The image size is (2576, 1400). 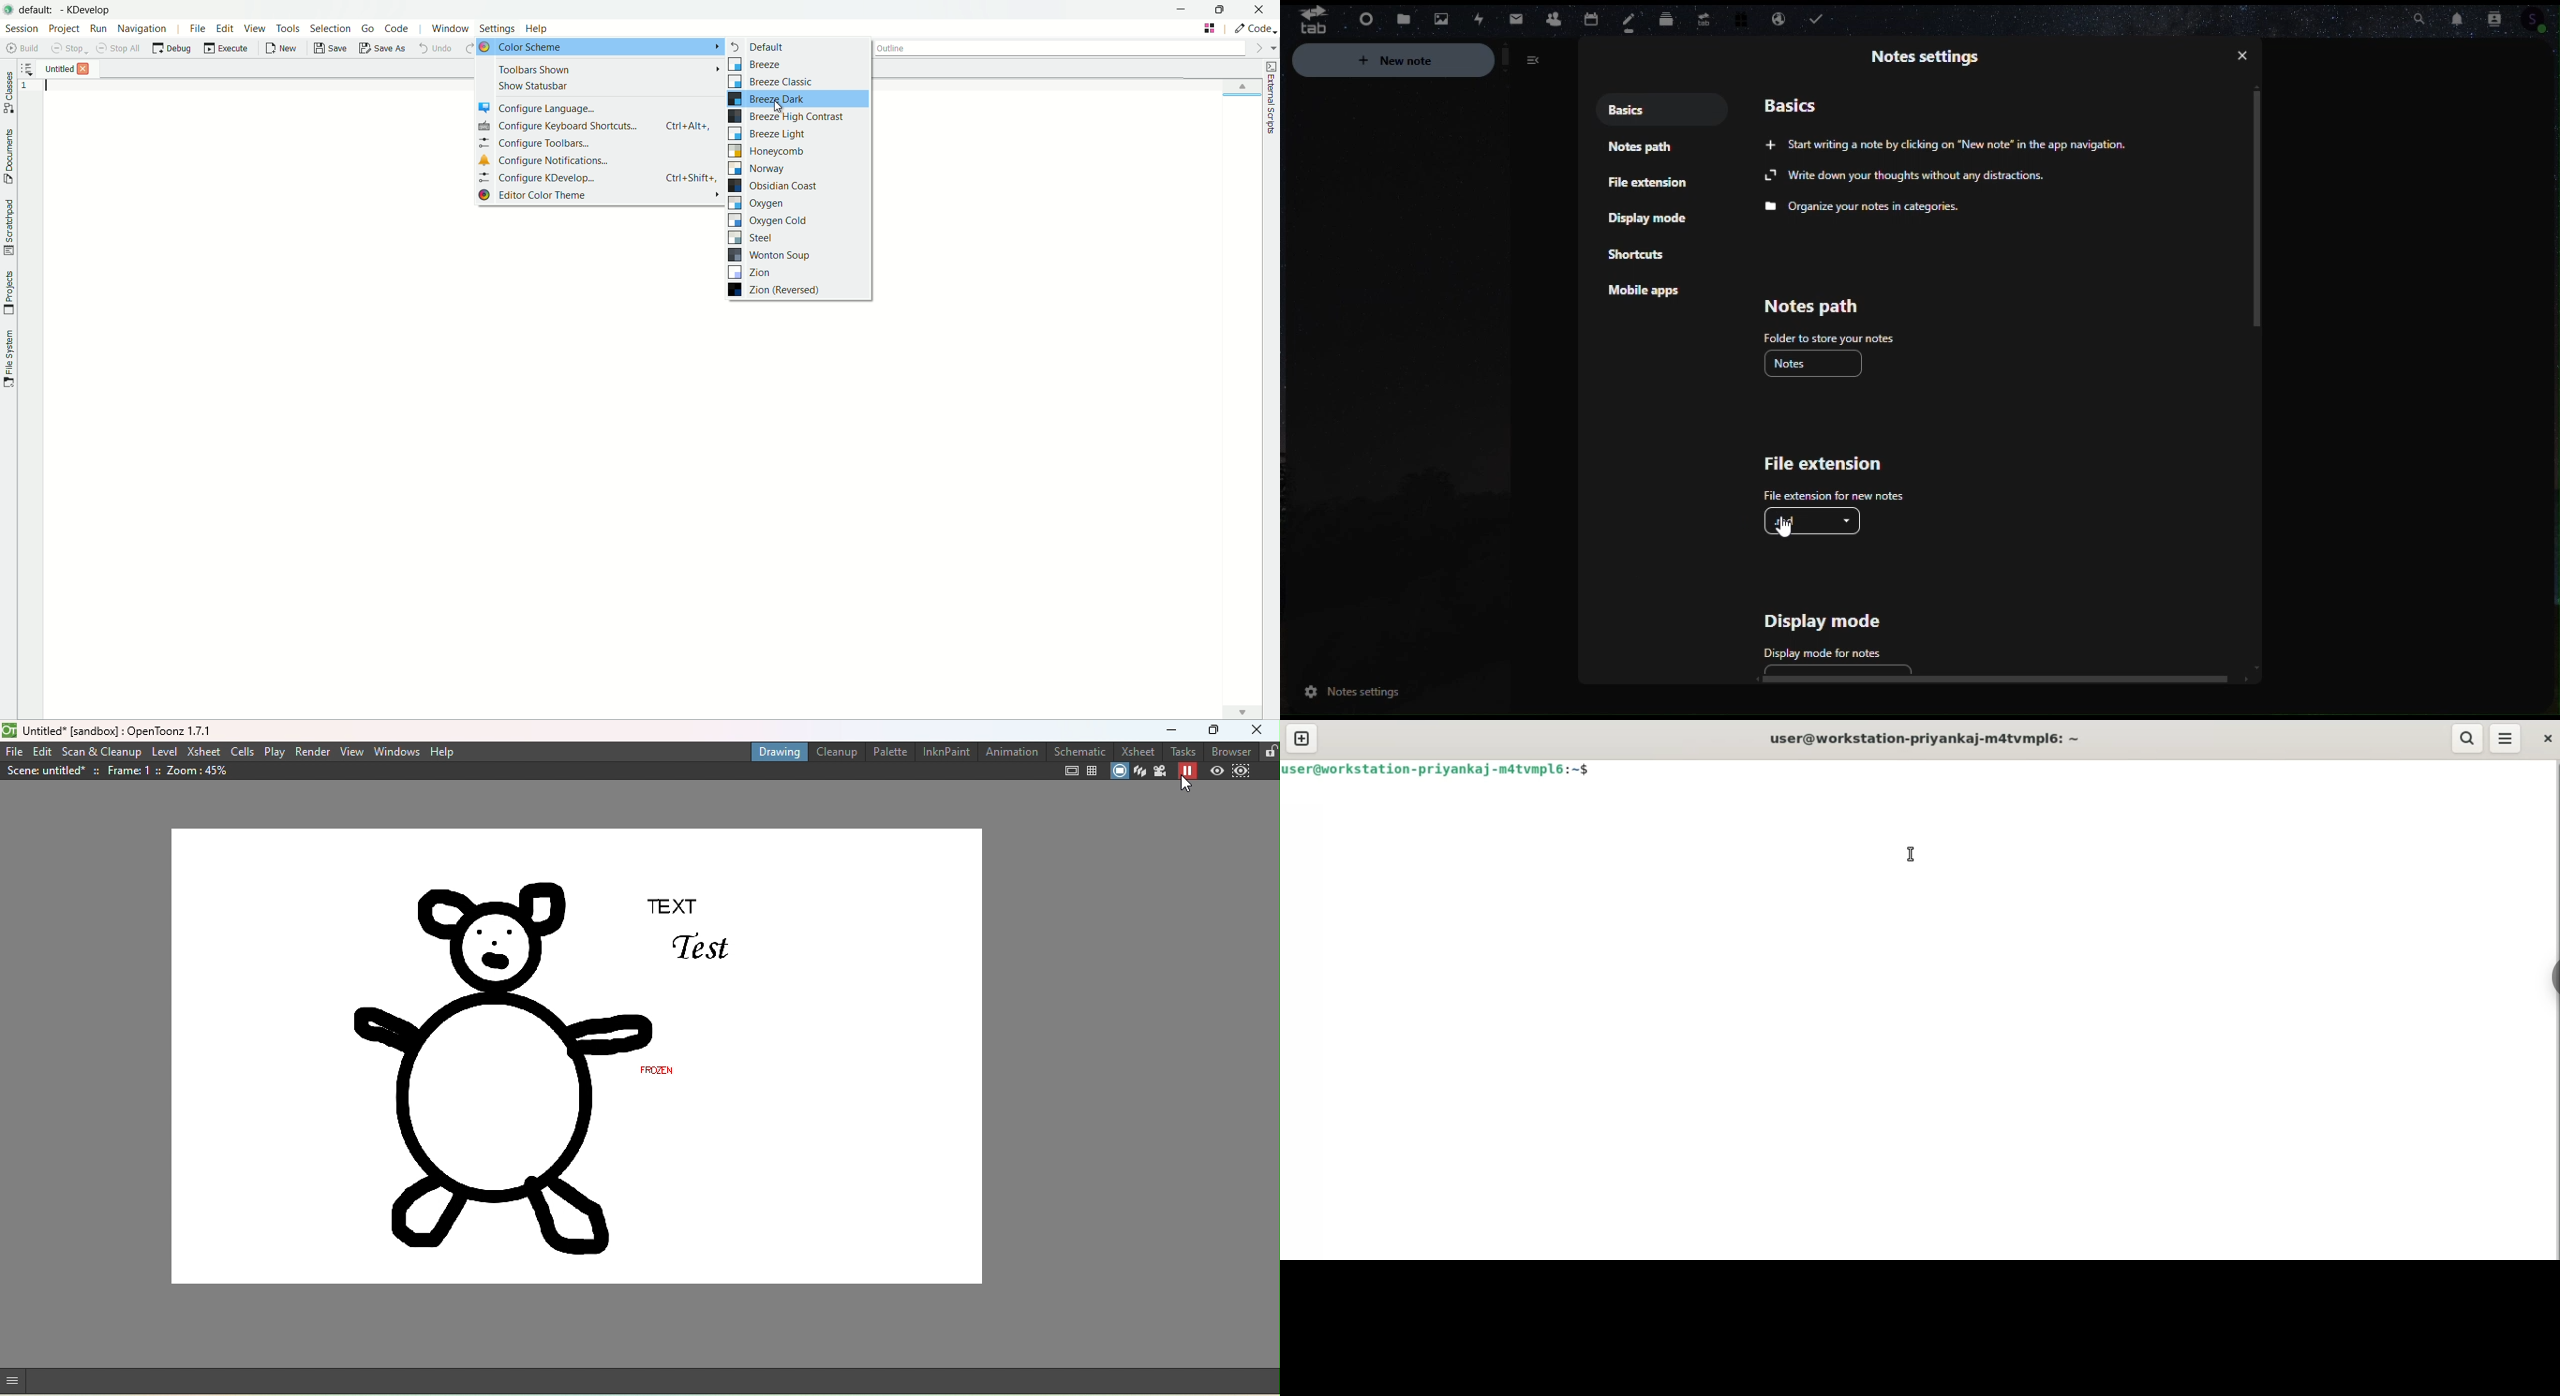 I want to click on Lock rooms tab, so click(x=1268, y=750).